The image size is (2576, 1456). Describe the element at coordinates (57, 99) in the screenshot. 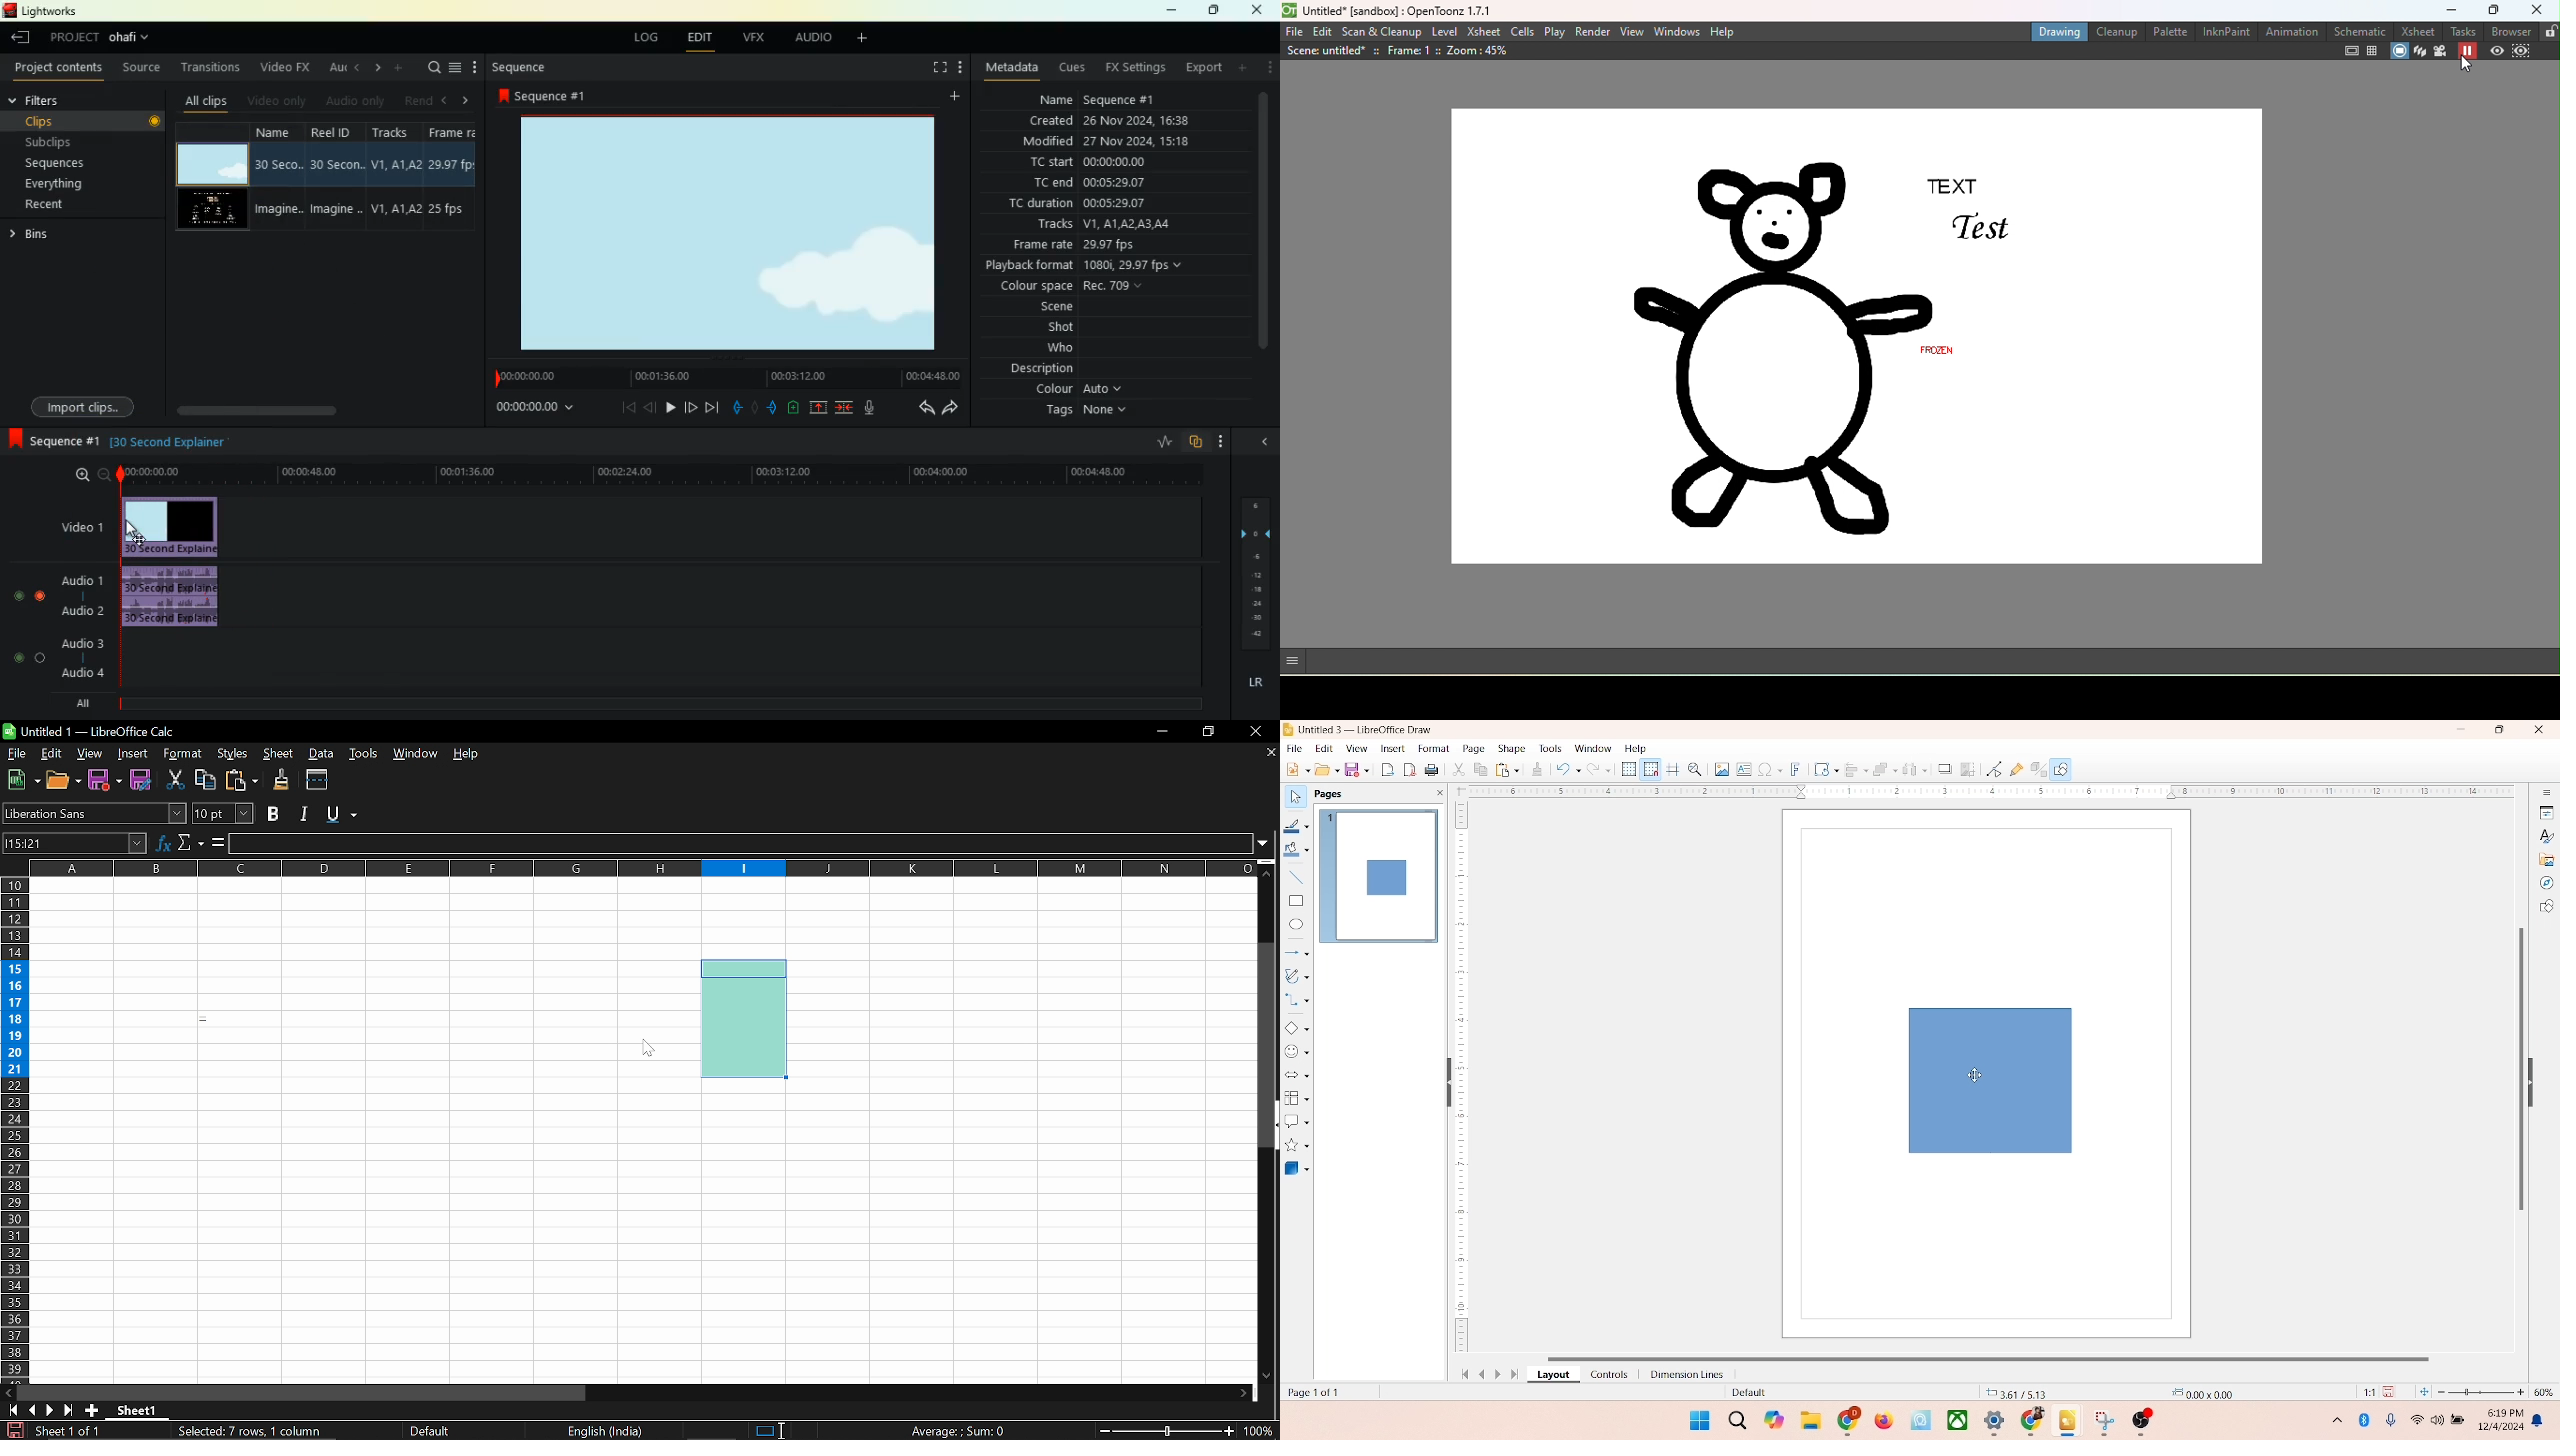

I see `filters` at that location.